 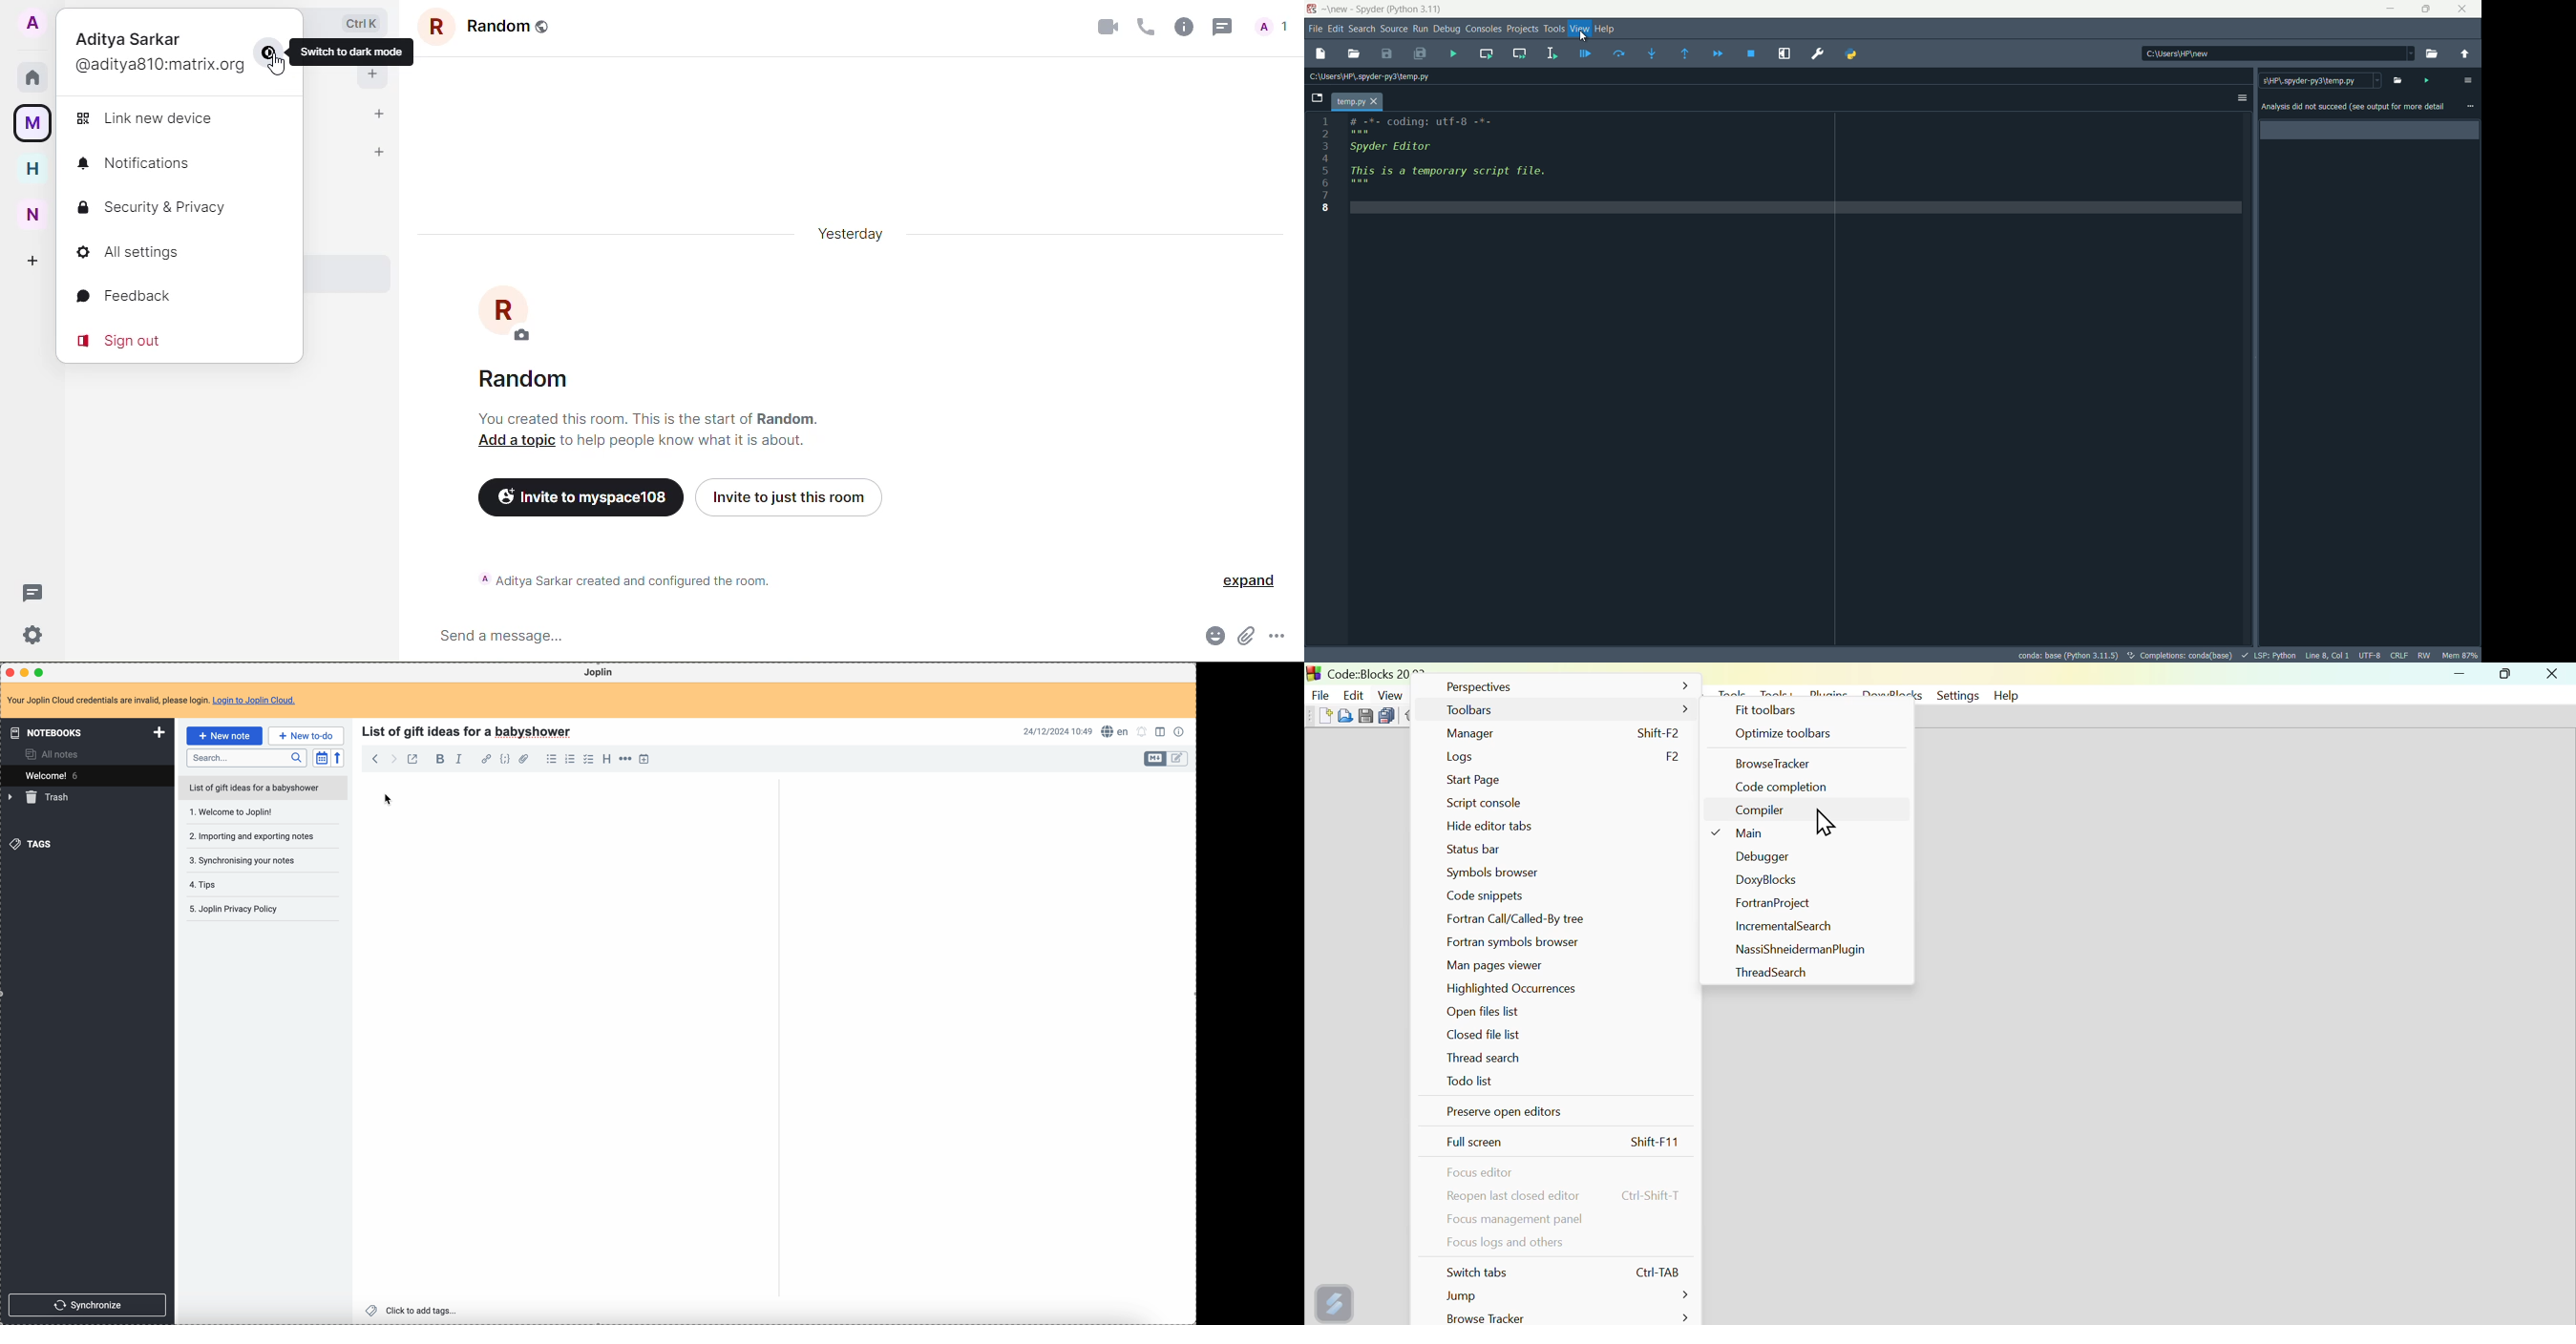 What do you see at coordinates (354, 51) in the screenshot?
I see `switch to dark mode` at bounding box center [354, 51].